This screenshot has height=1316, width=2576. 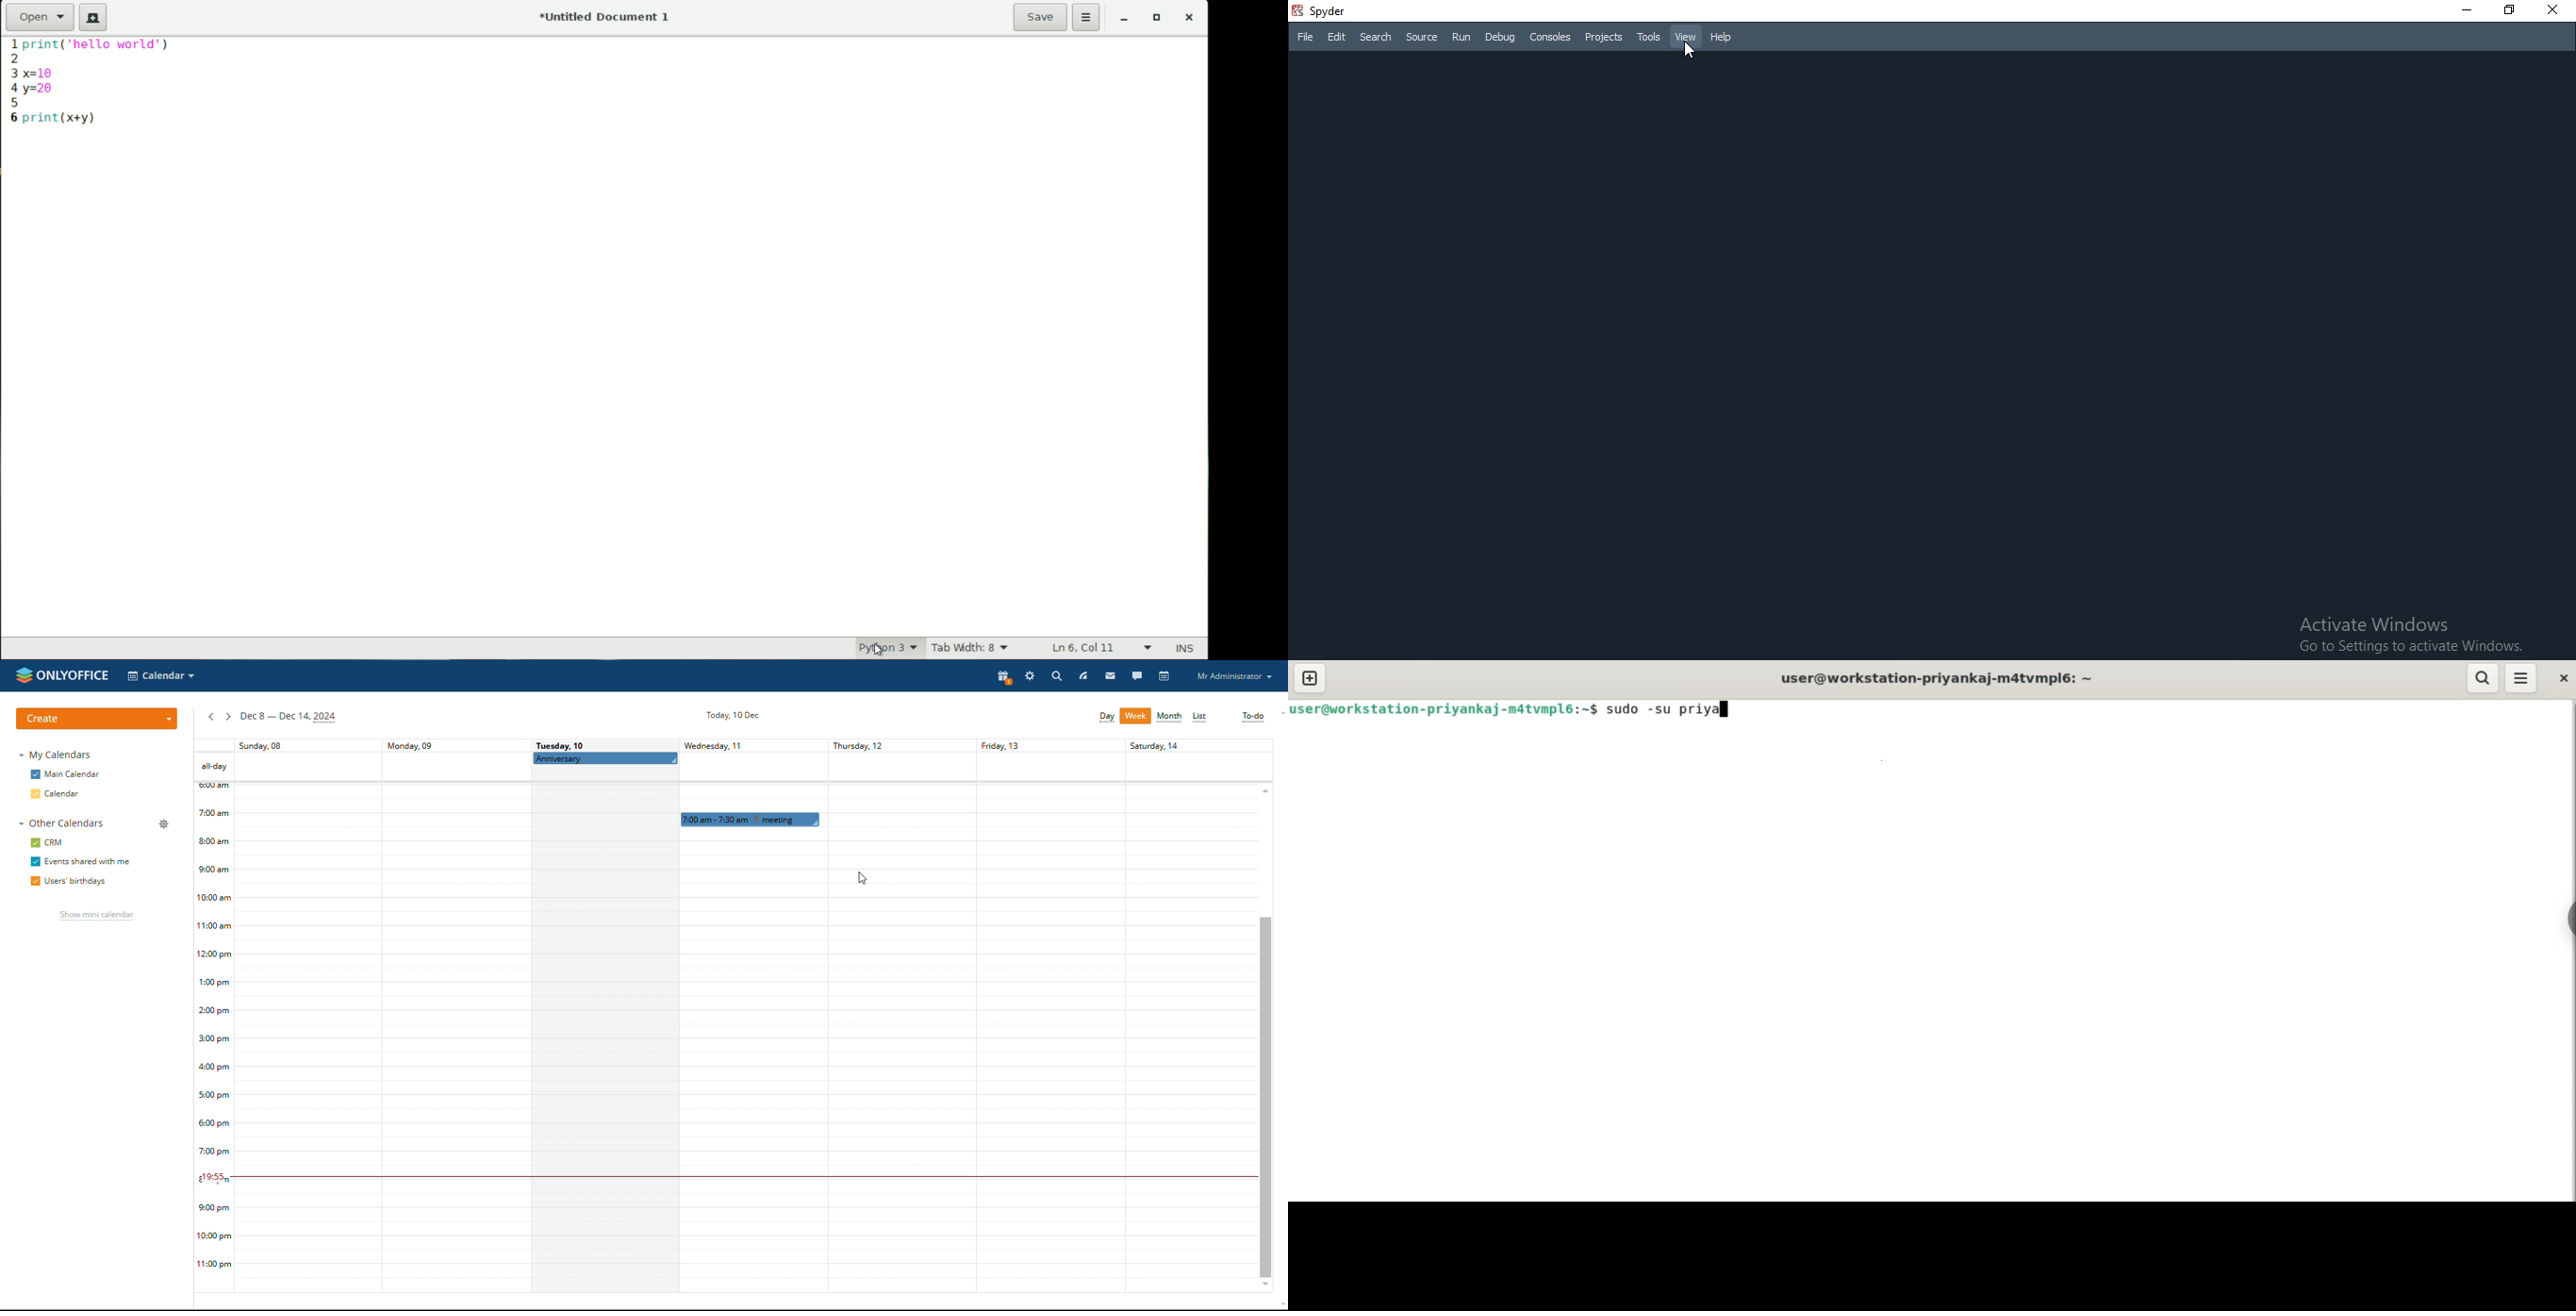 I want to click on Run, so click(x=1463, y=40).